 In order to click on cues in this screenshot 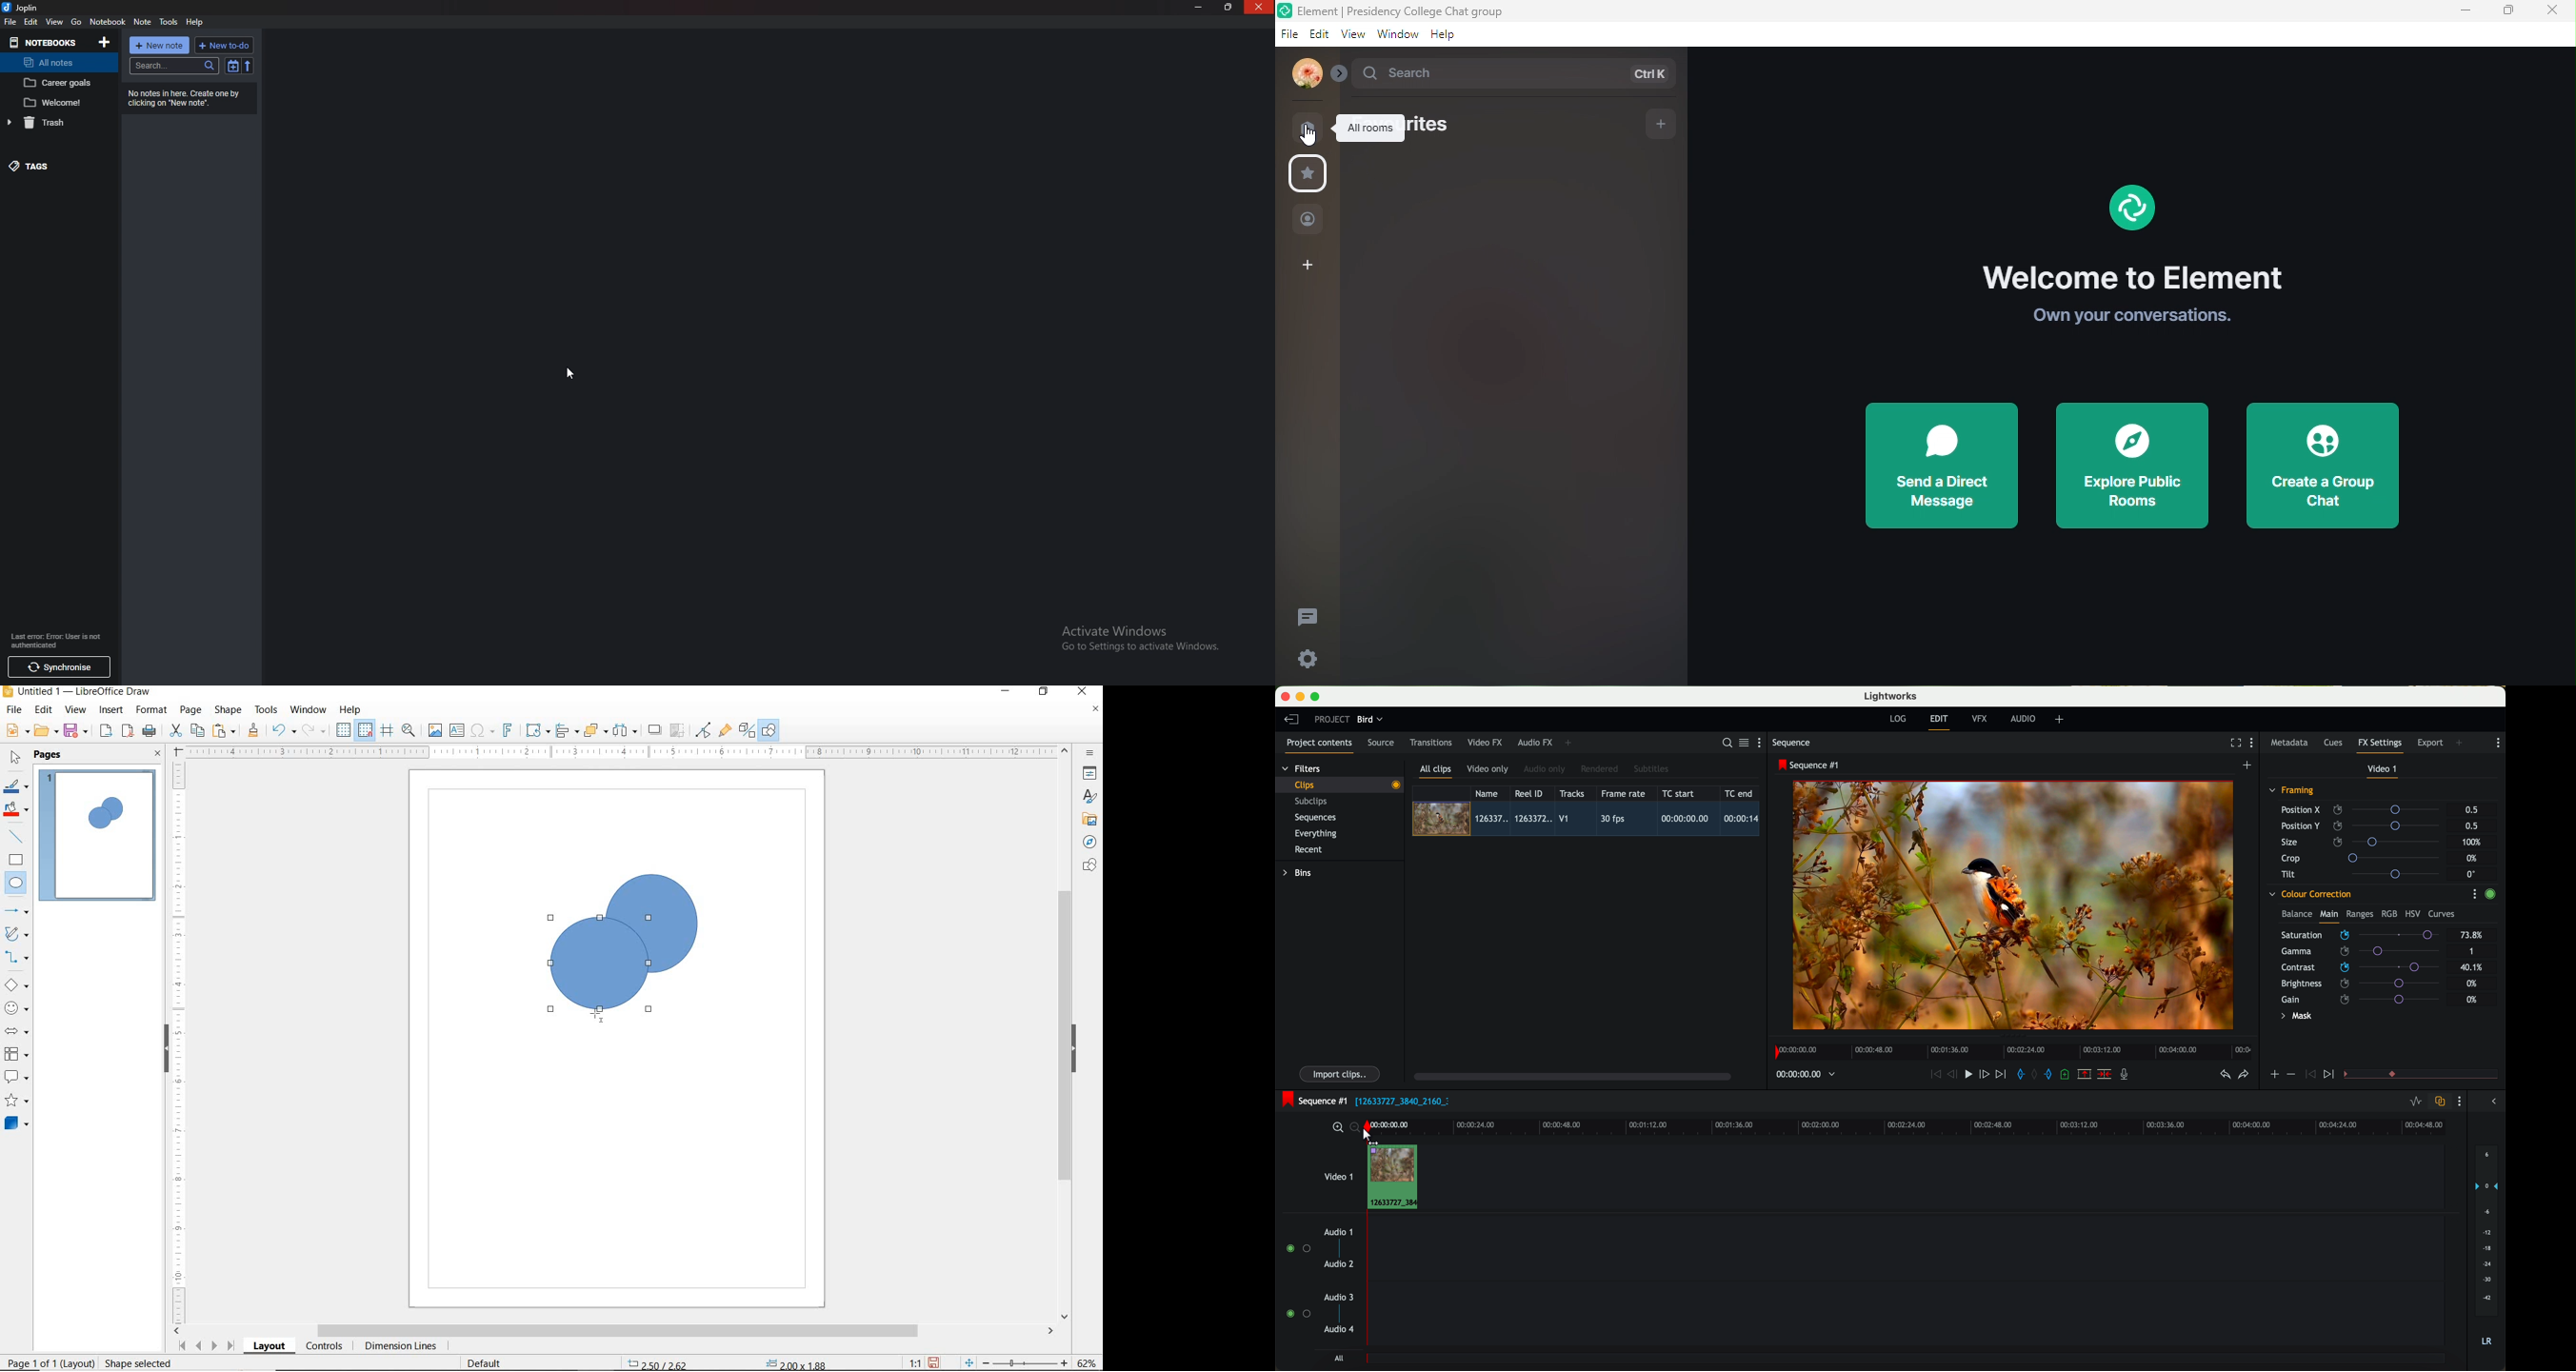, I will do `click(2336, 743)`.